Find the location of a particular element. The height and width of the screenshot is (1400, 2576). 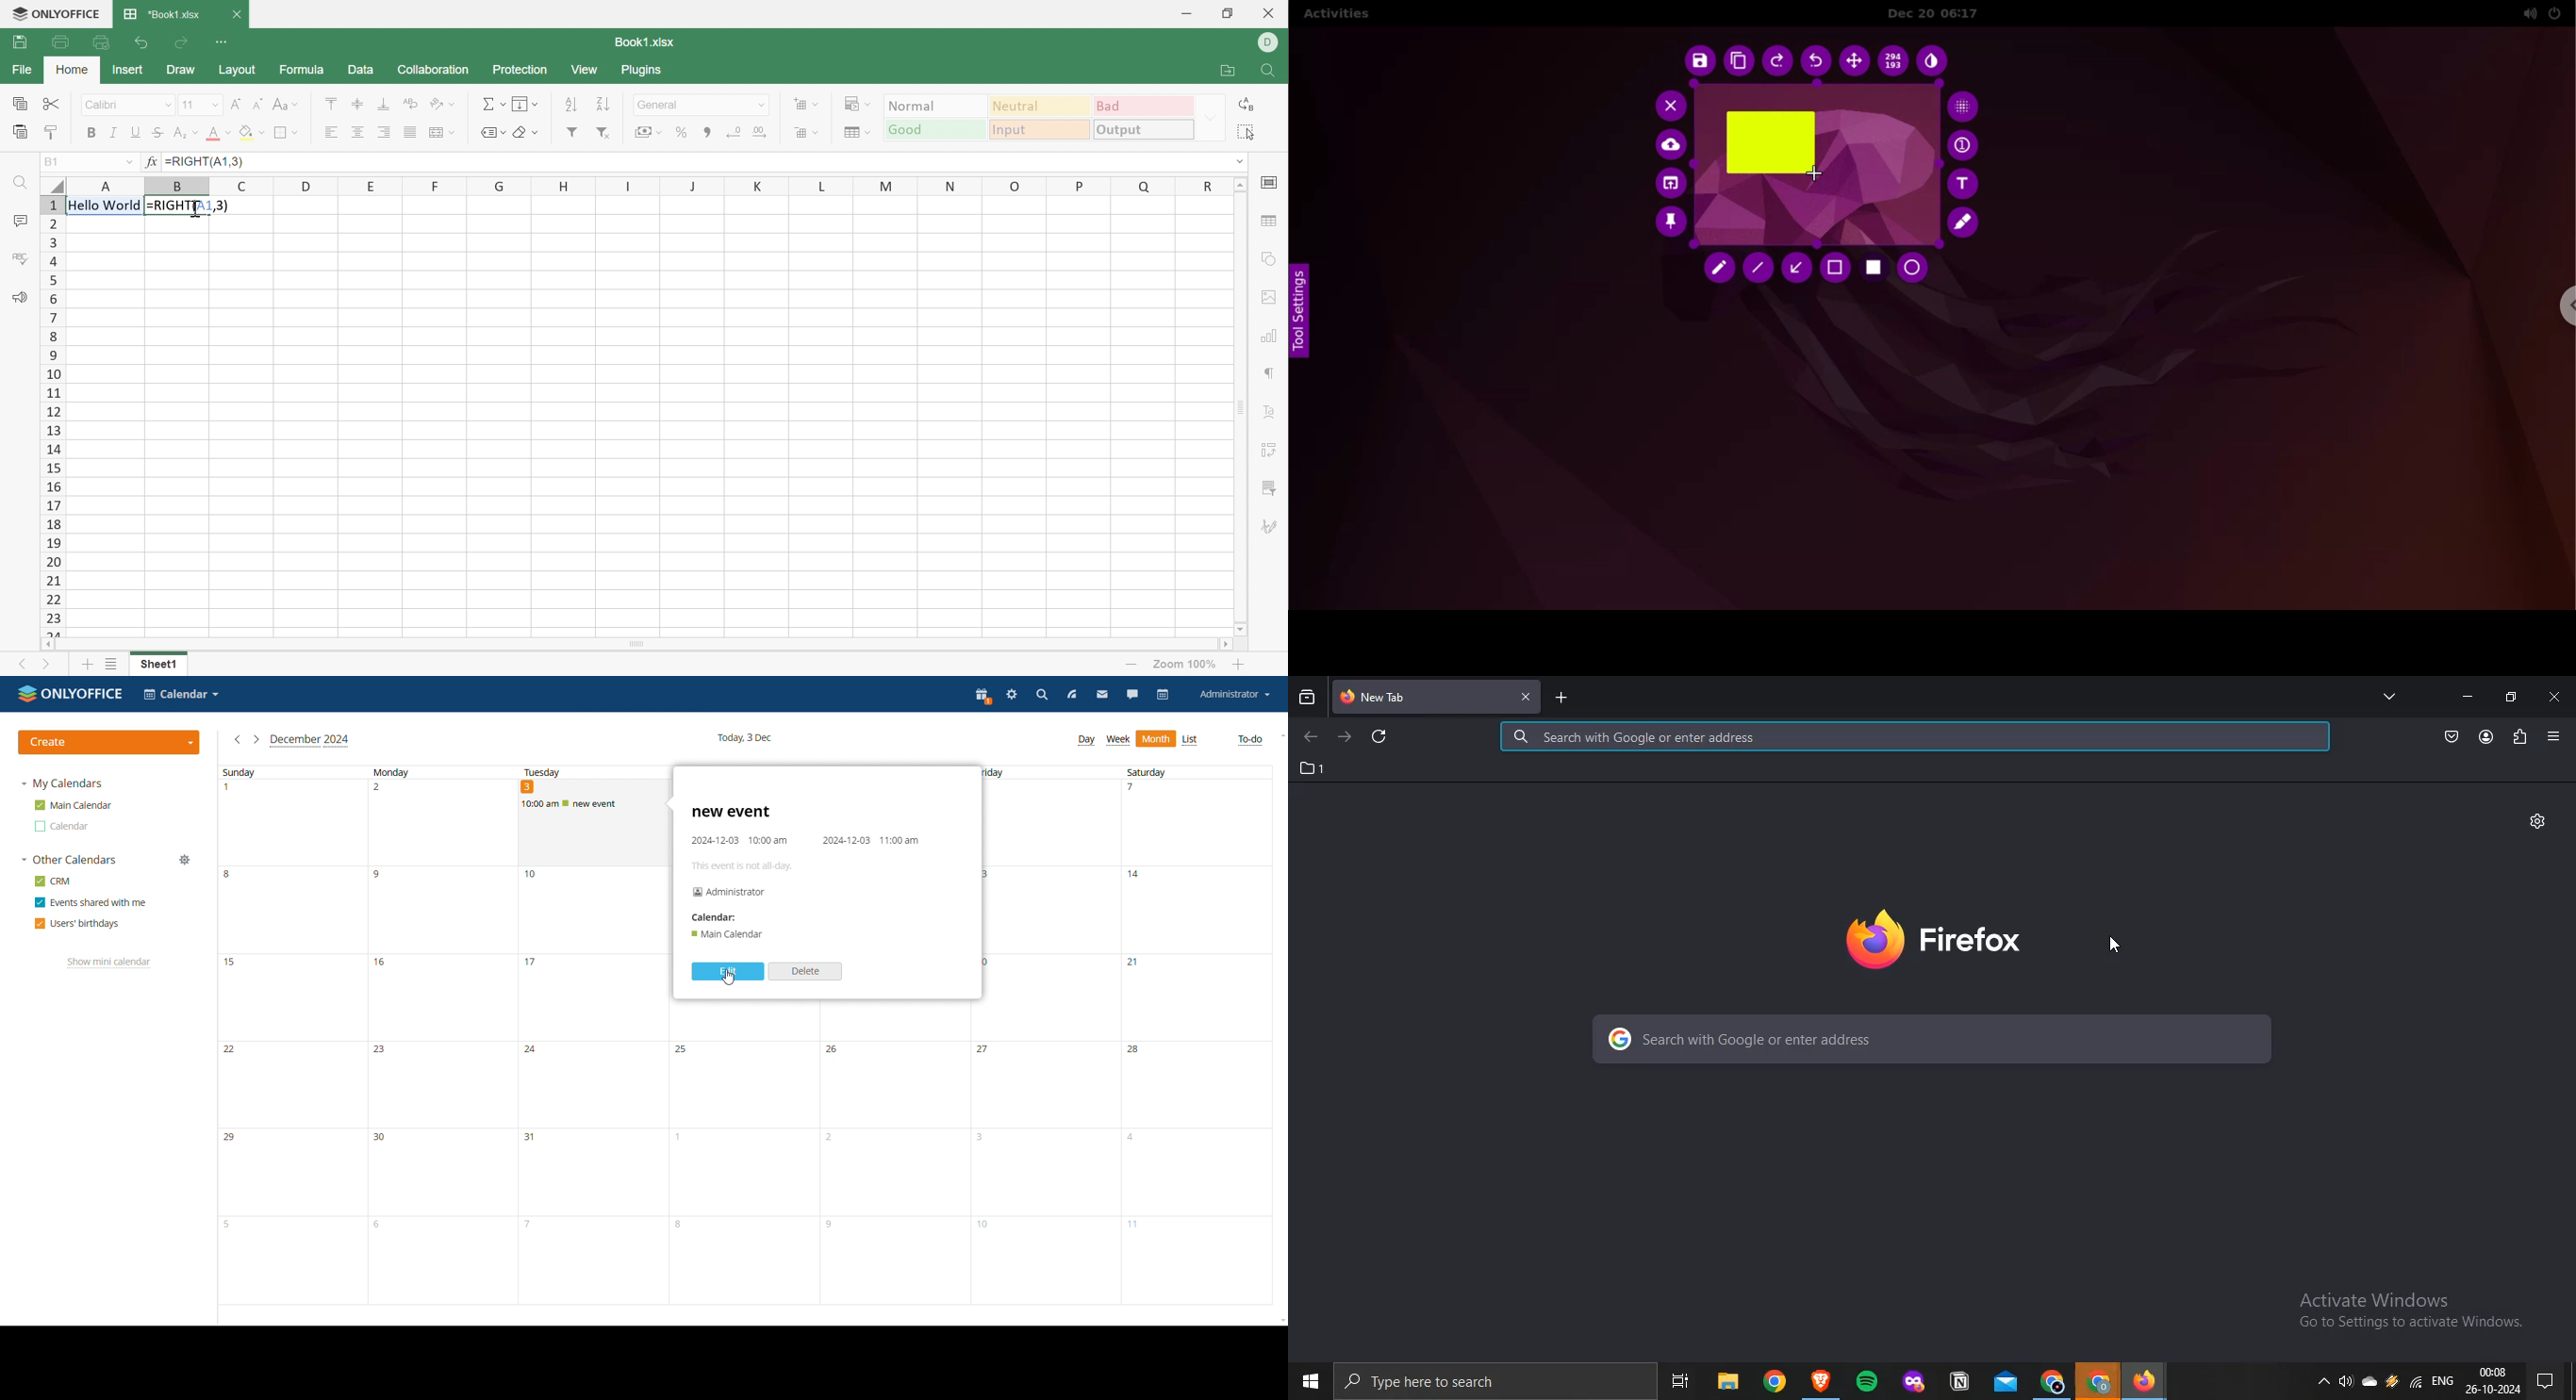

Quick print is located at coordinates (103, 42).